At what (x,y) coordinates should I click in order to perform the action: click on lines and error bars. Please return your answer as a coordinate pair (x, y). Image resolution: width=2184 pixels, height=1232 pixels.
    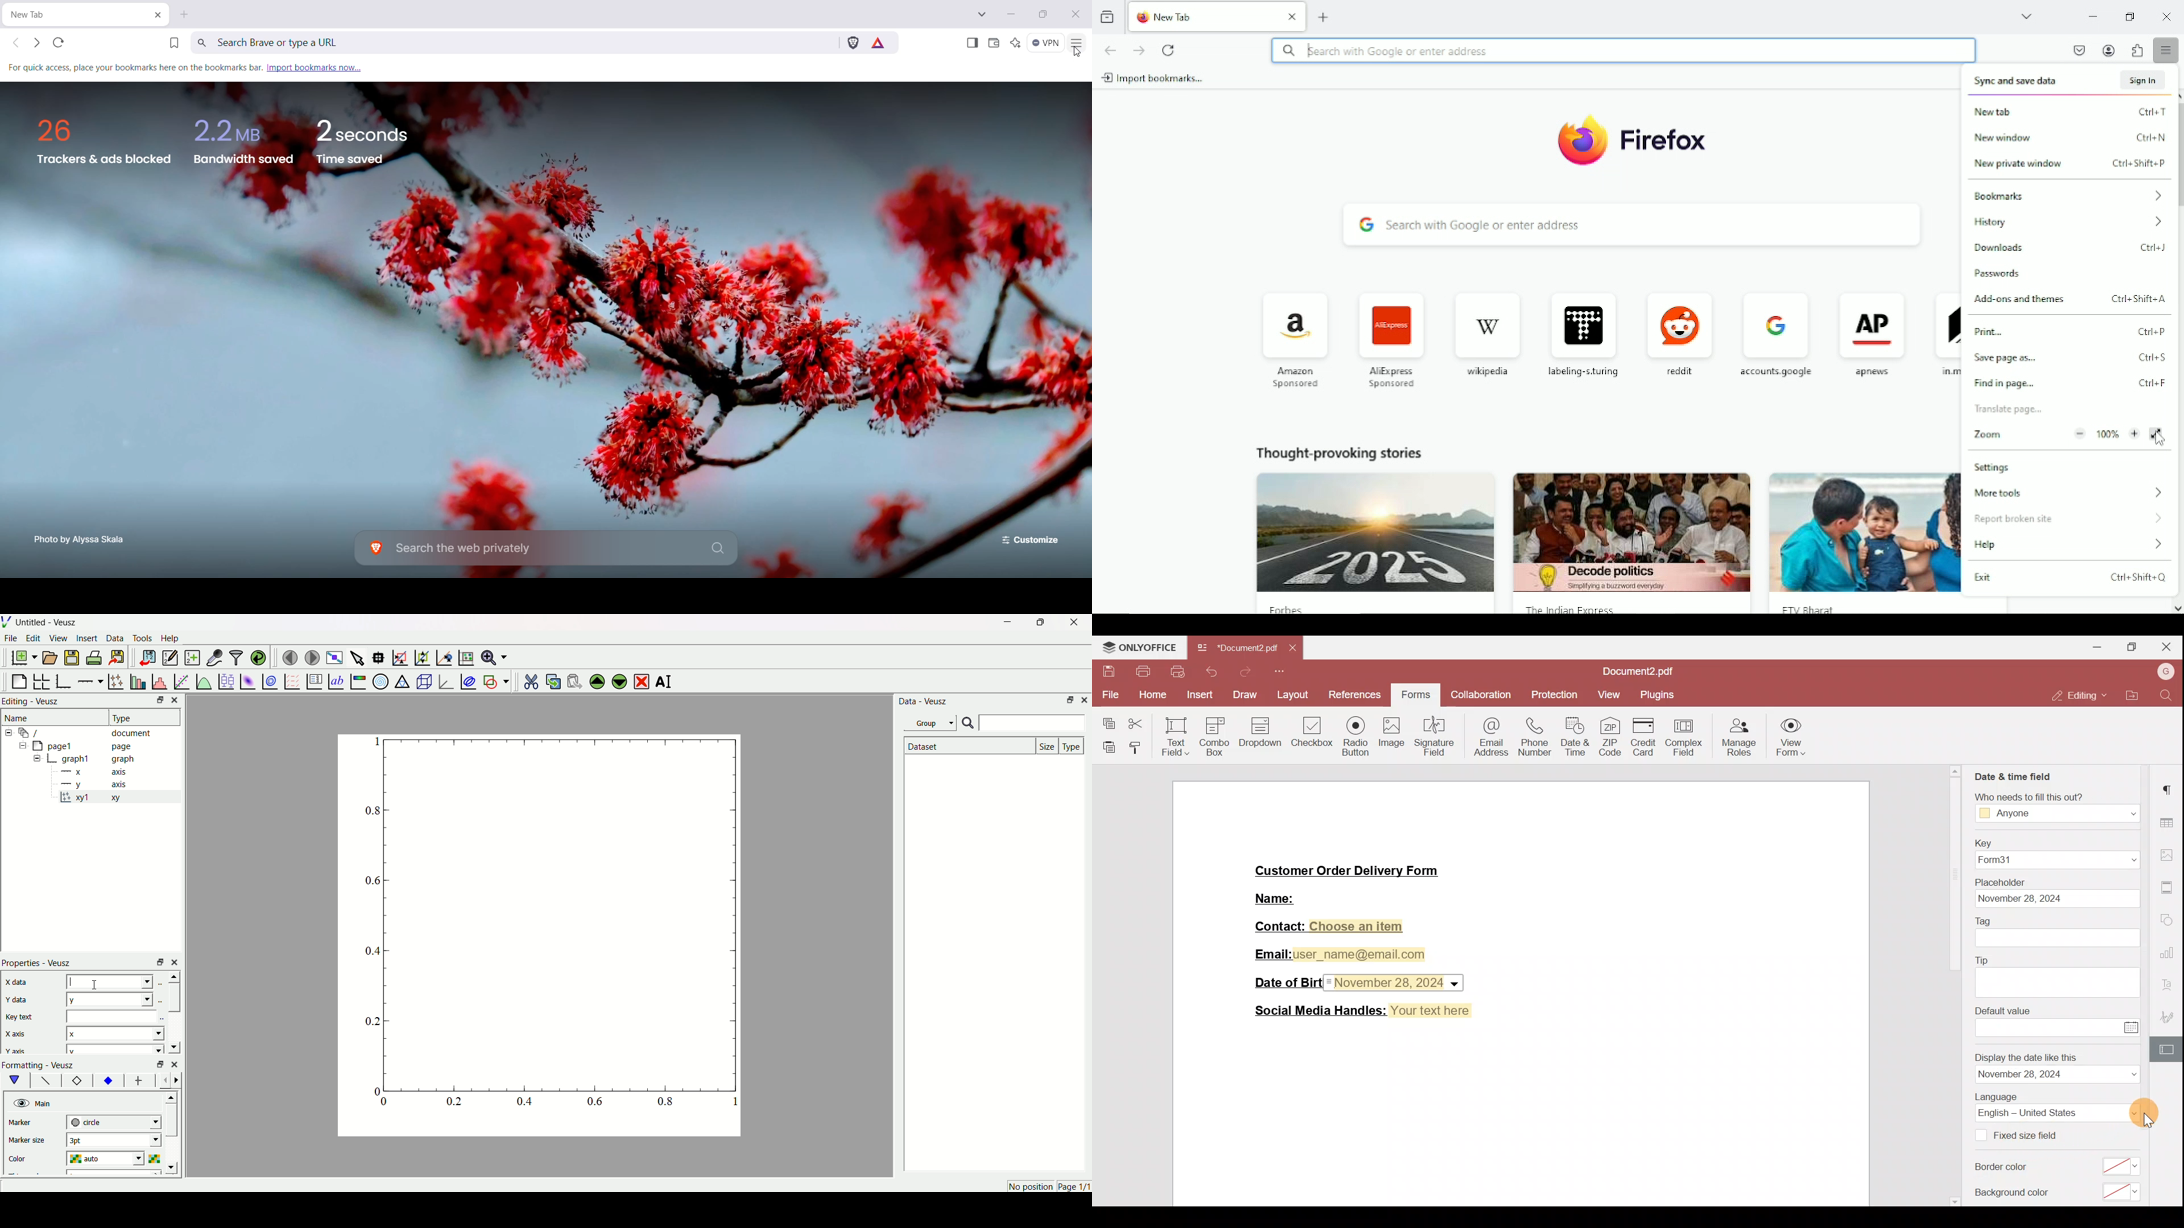
    Looking at the image, I should click on (115, 681).